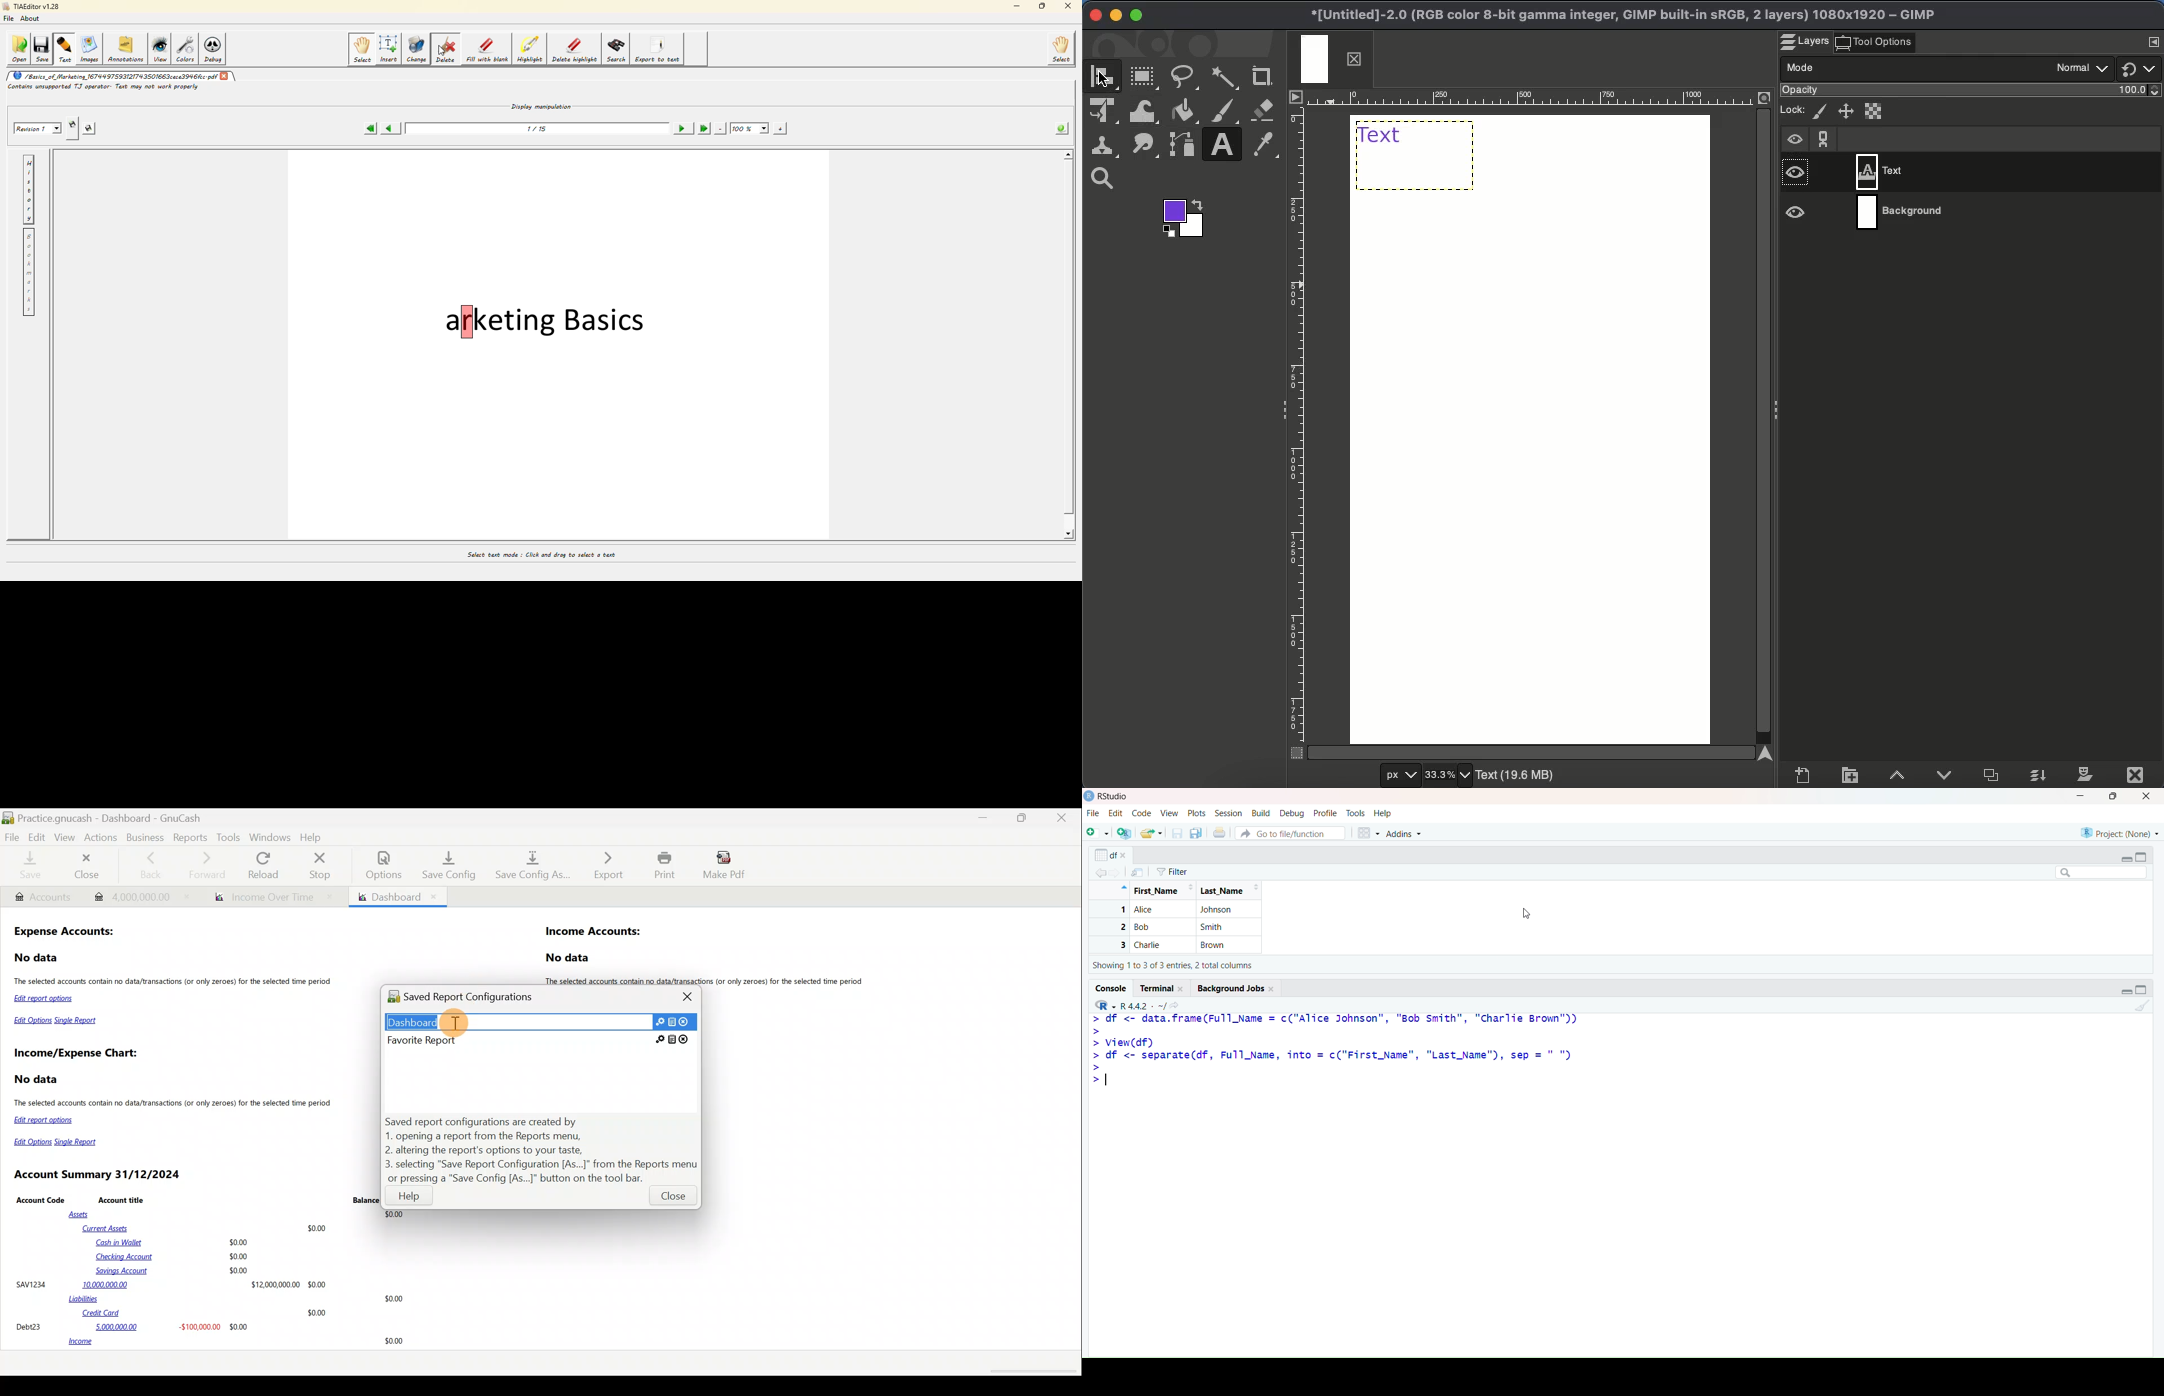  What do you see at coordinates (207, 1228) in the screenshot?
I see `Current Assets $0.00` at bounding box center [207, 1228].